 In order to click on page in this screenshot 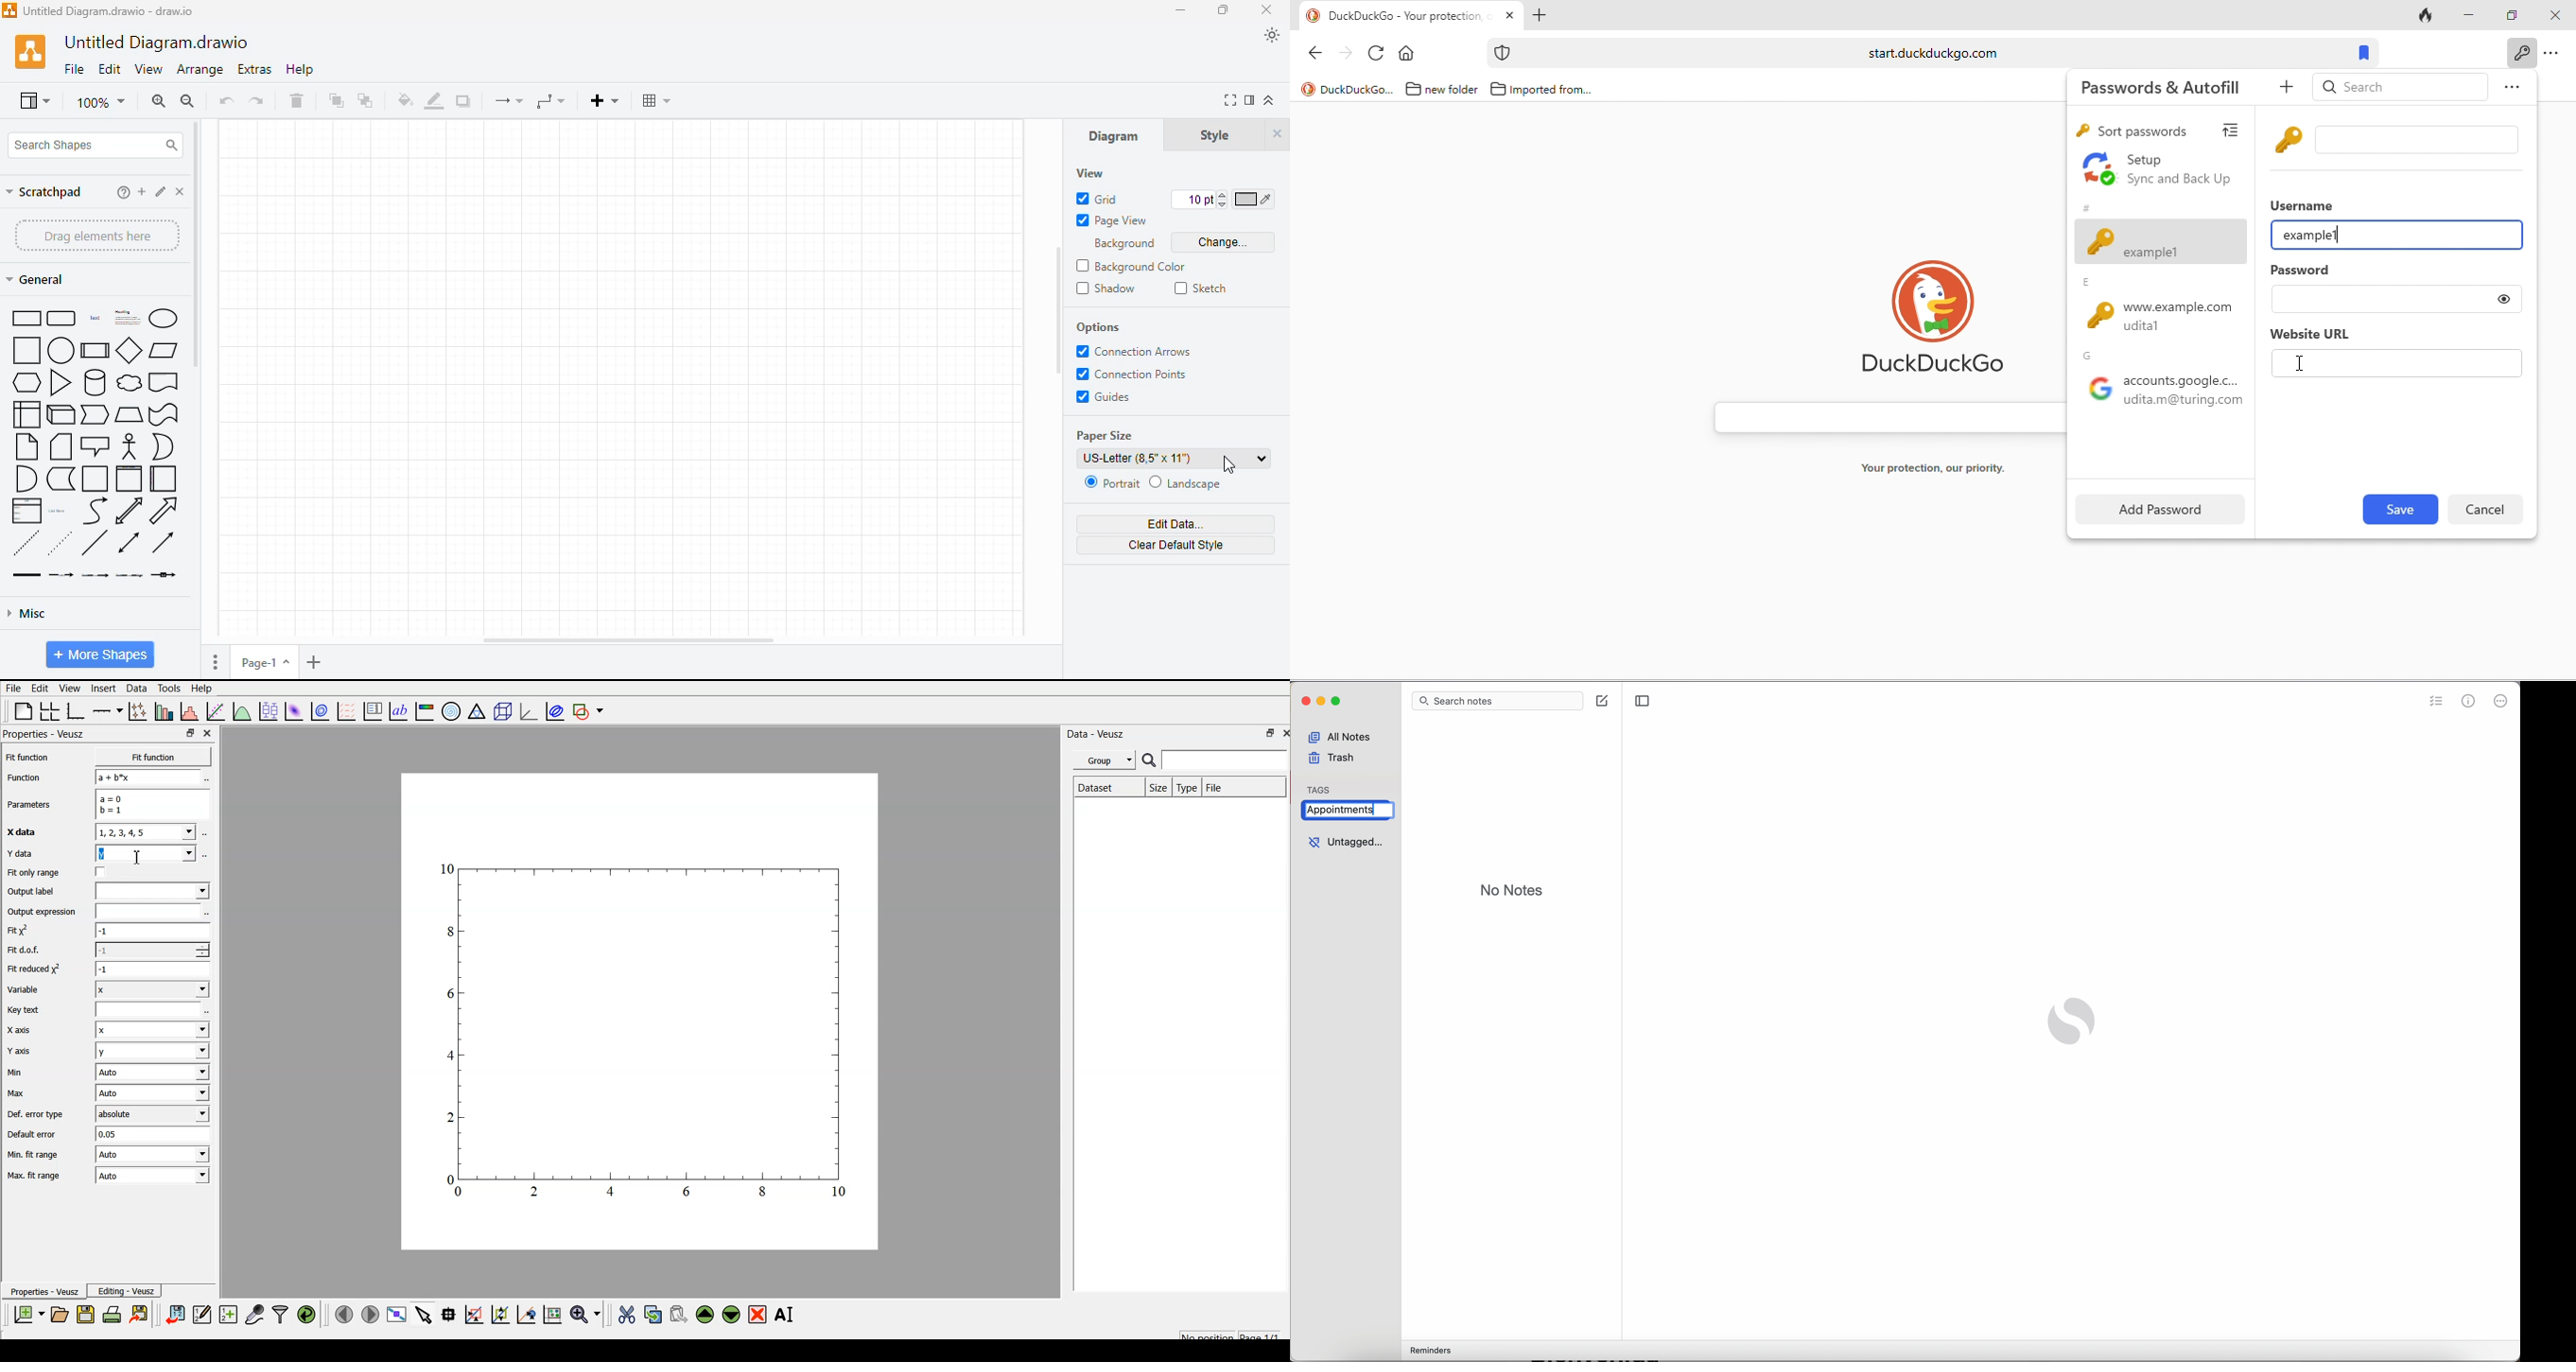, I will do `click(623, 377)`.